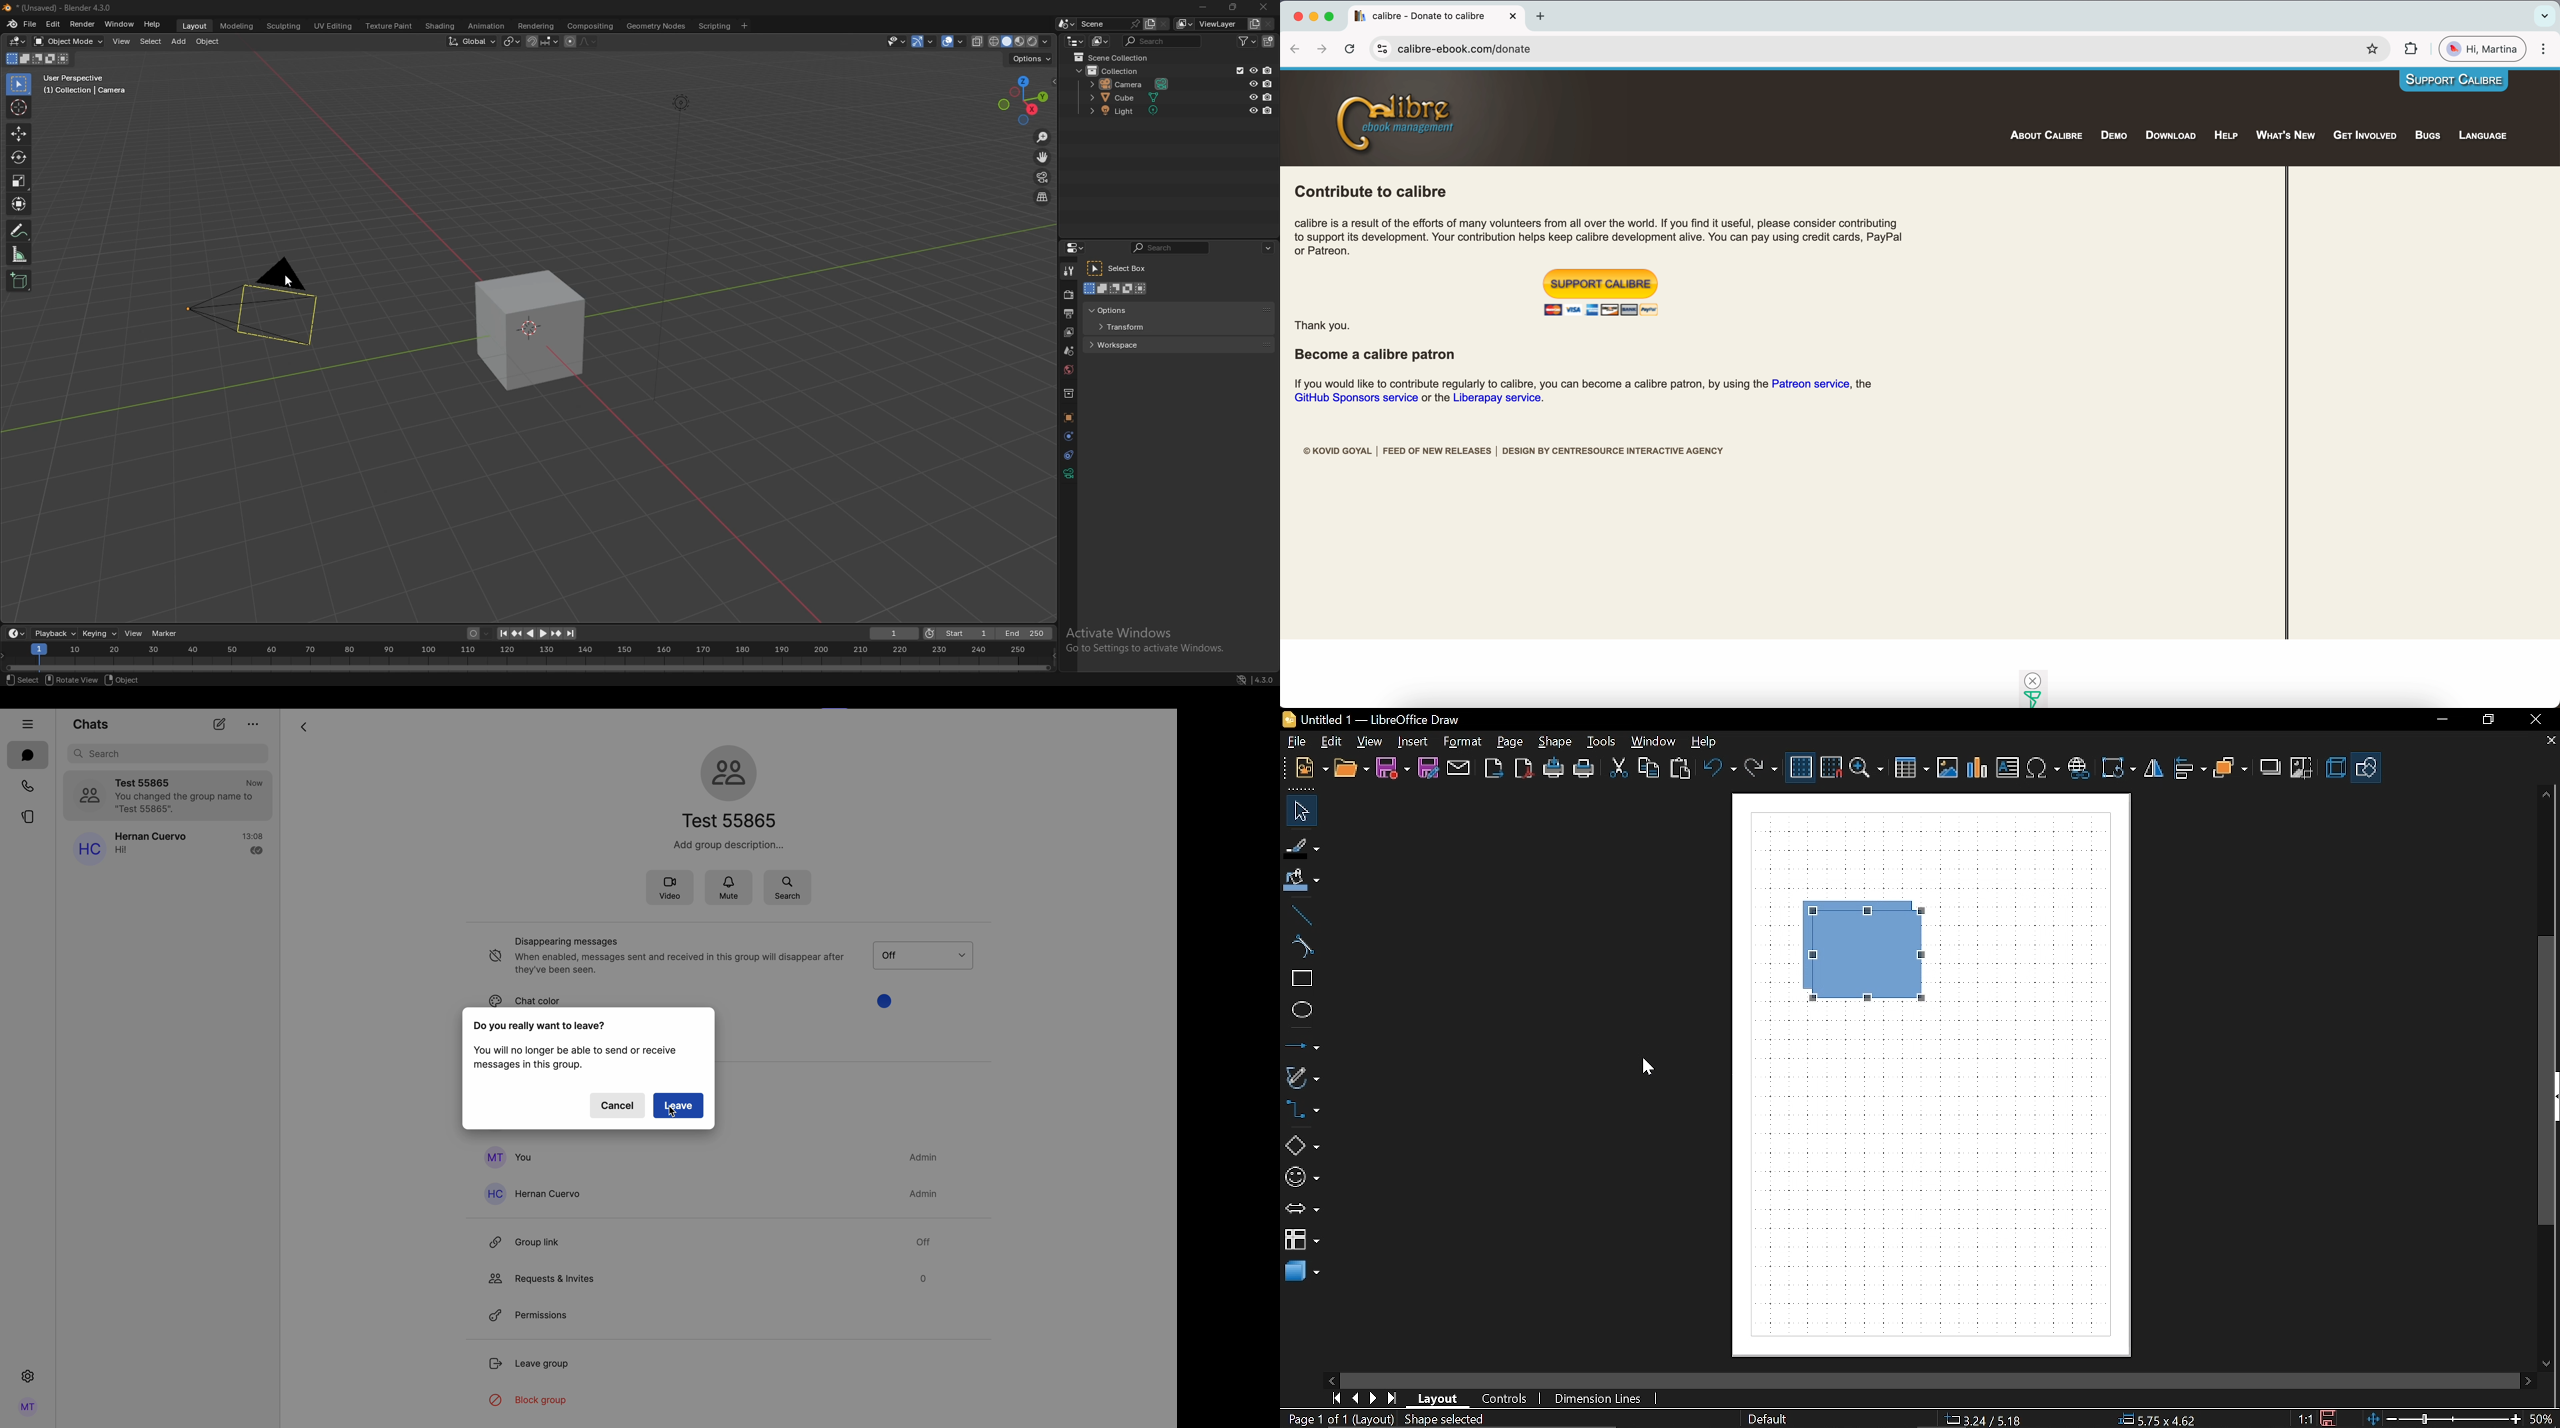 The image size is (2576, 1428). I want to click on previous page, so click(1355, 1399).